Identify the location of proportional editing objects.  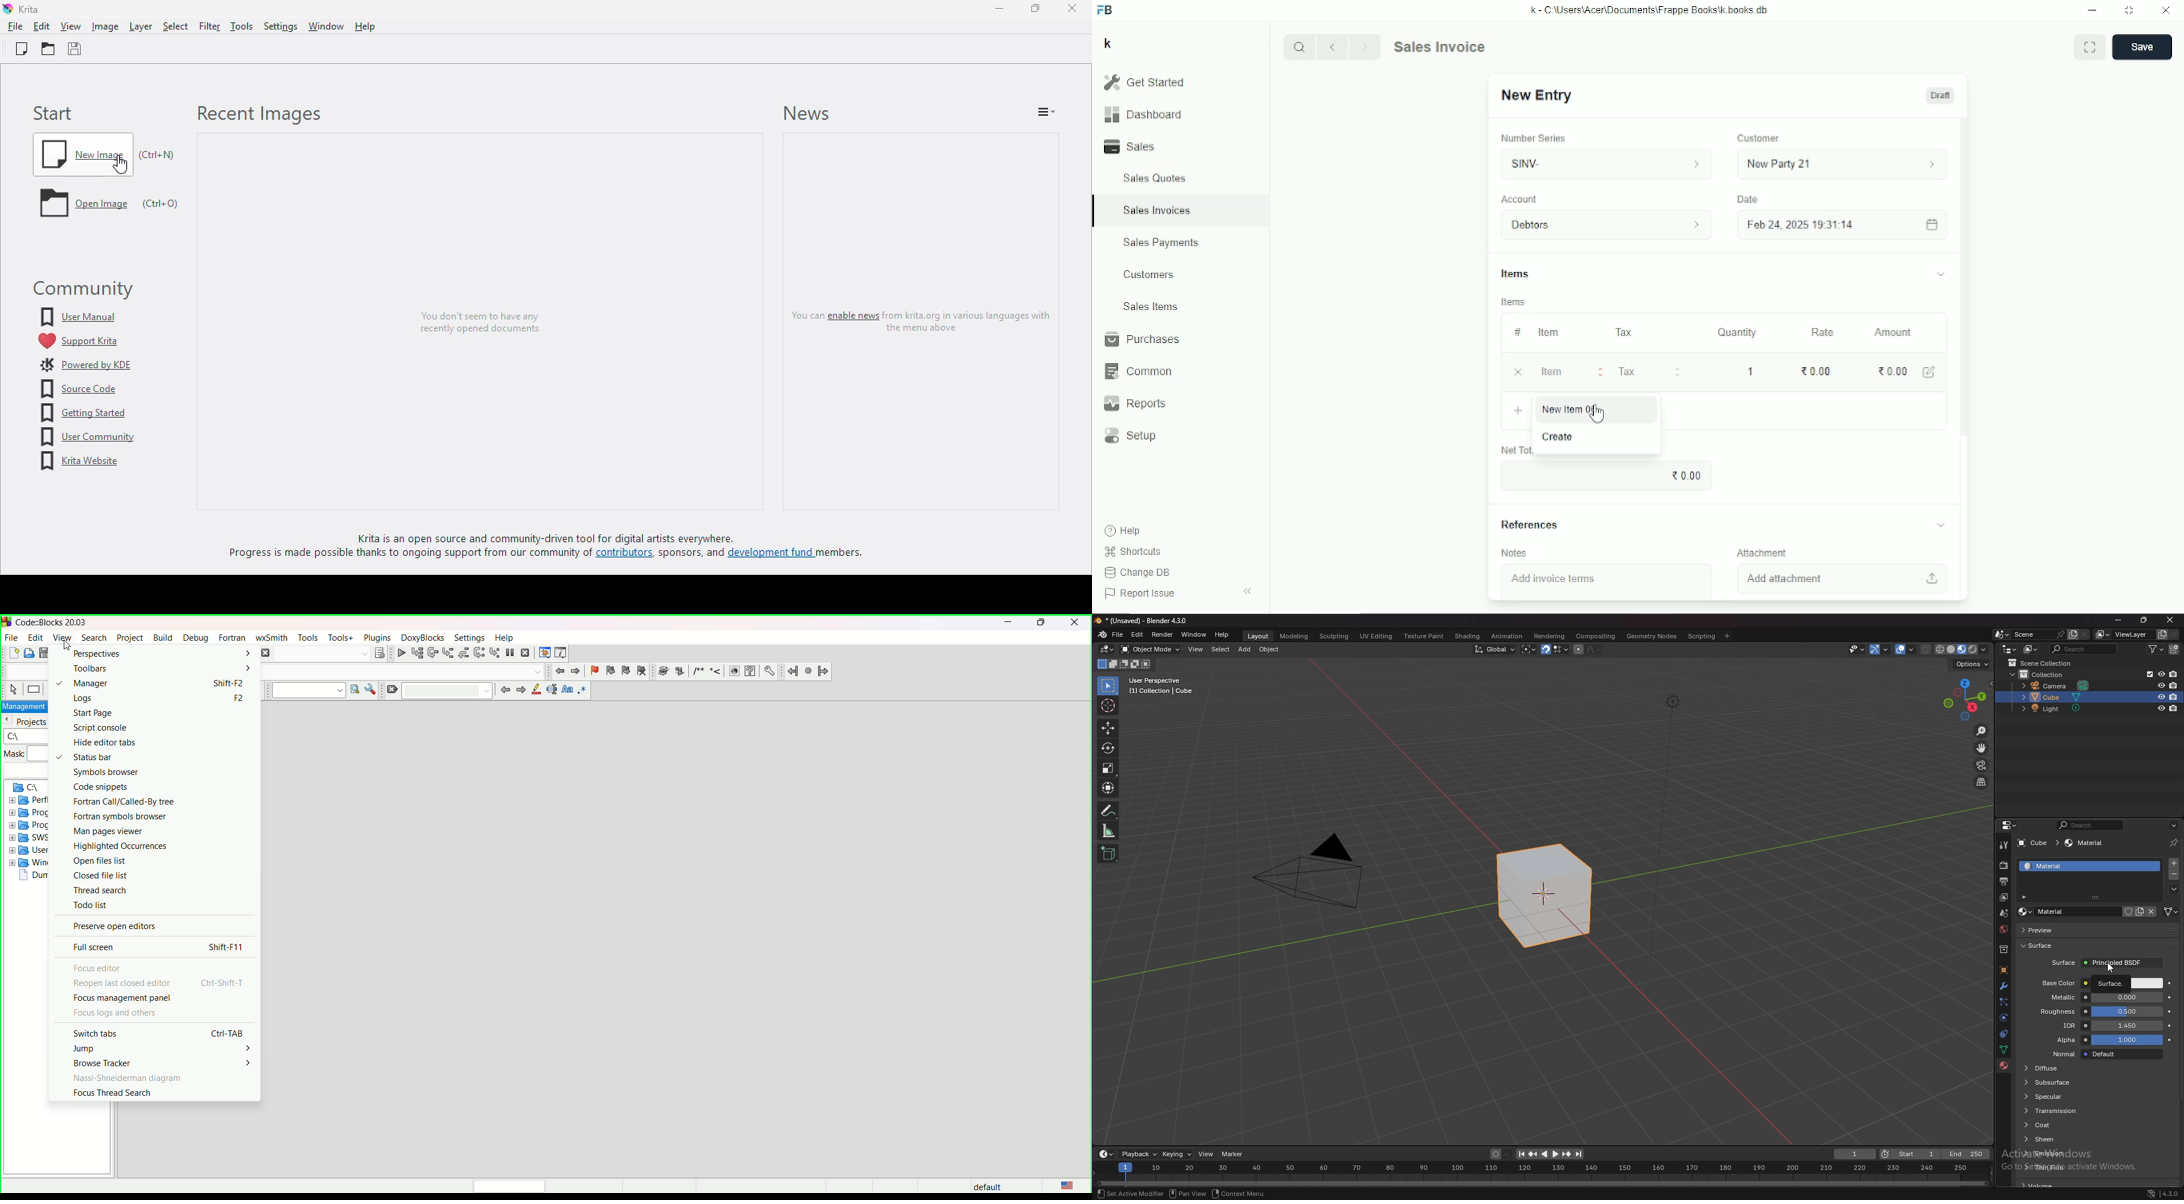
(1577, 649).